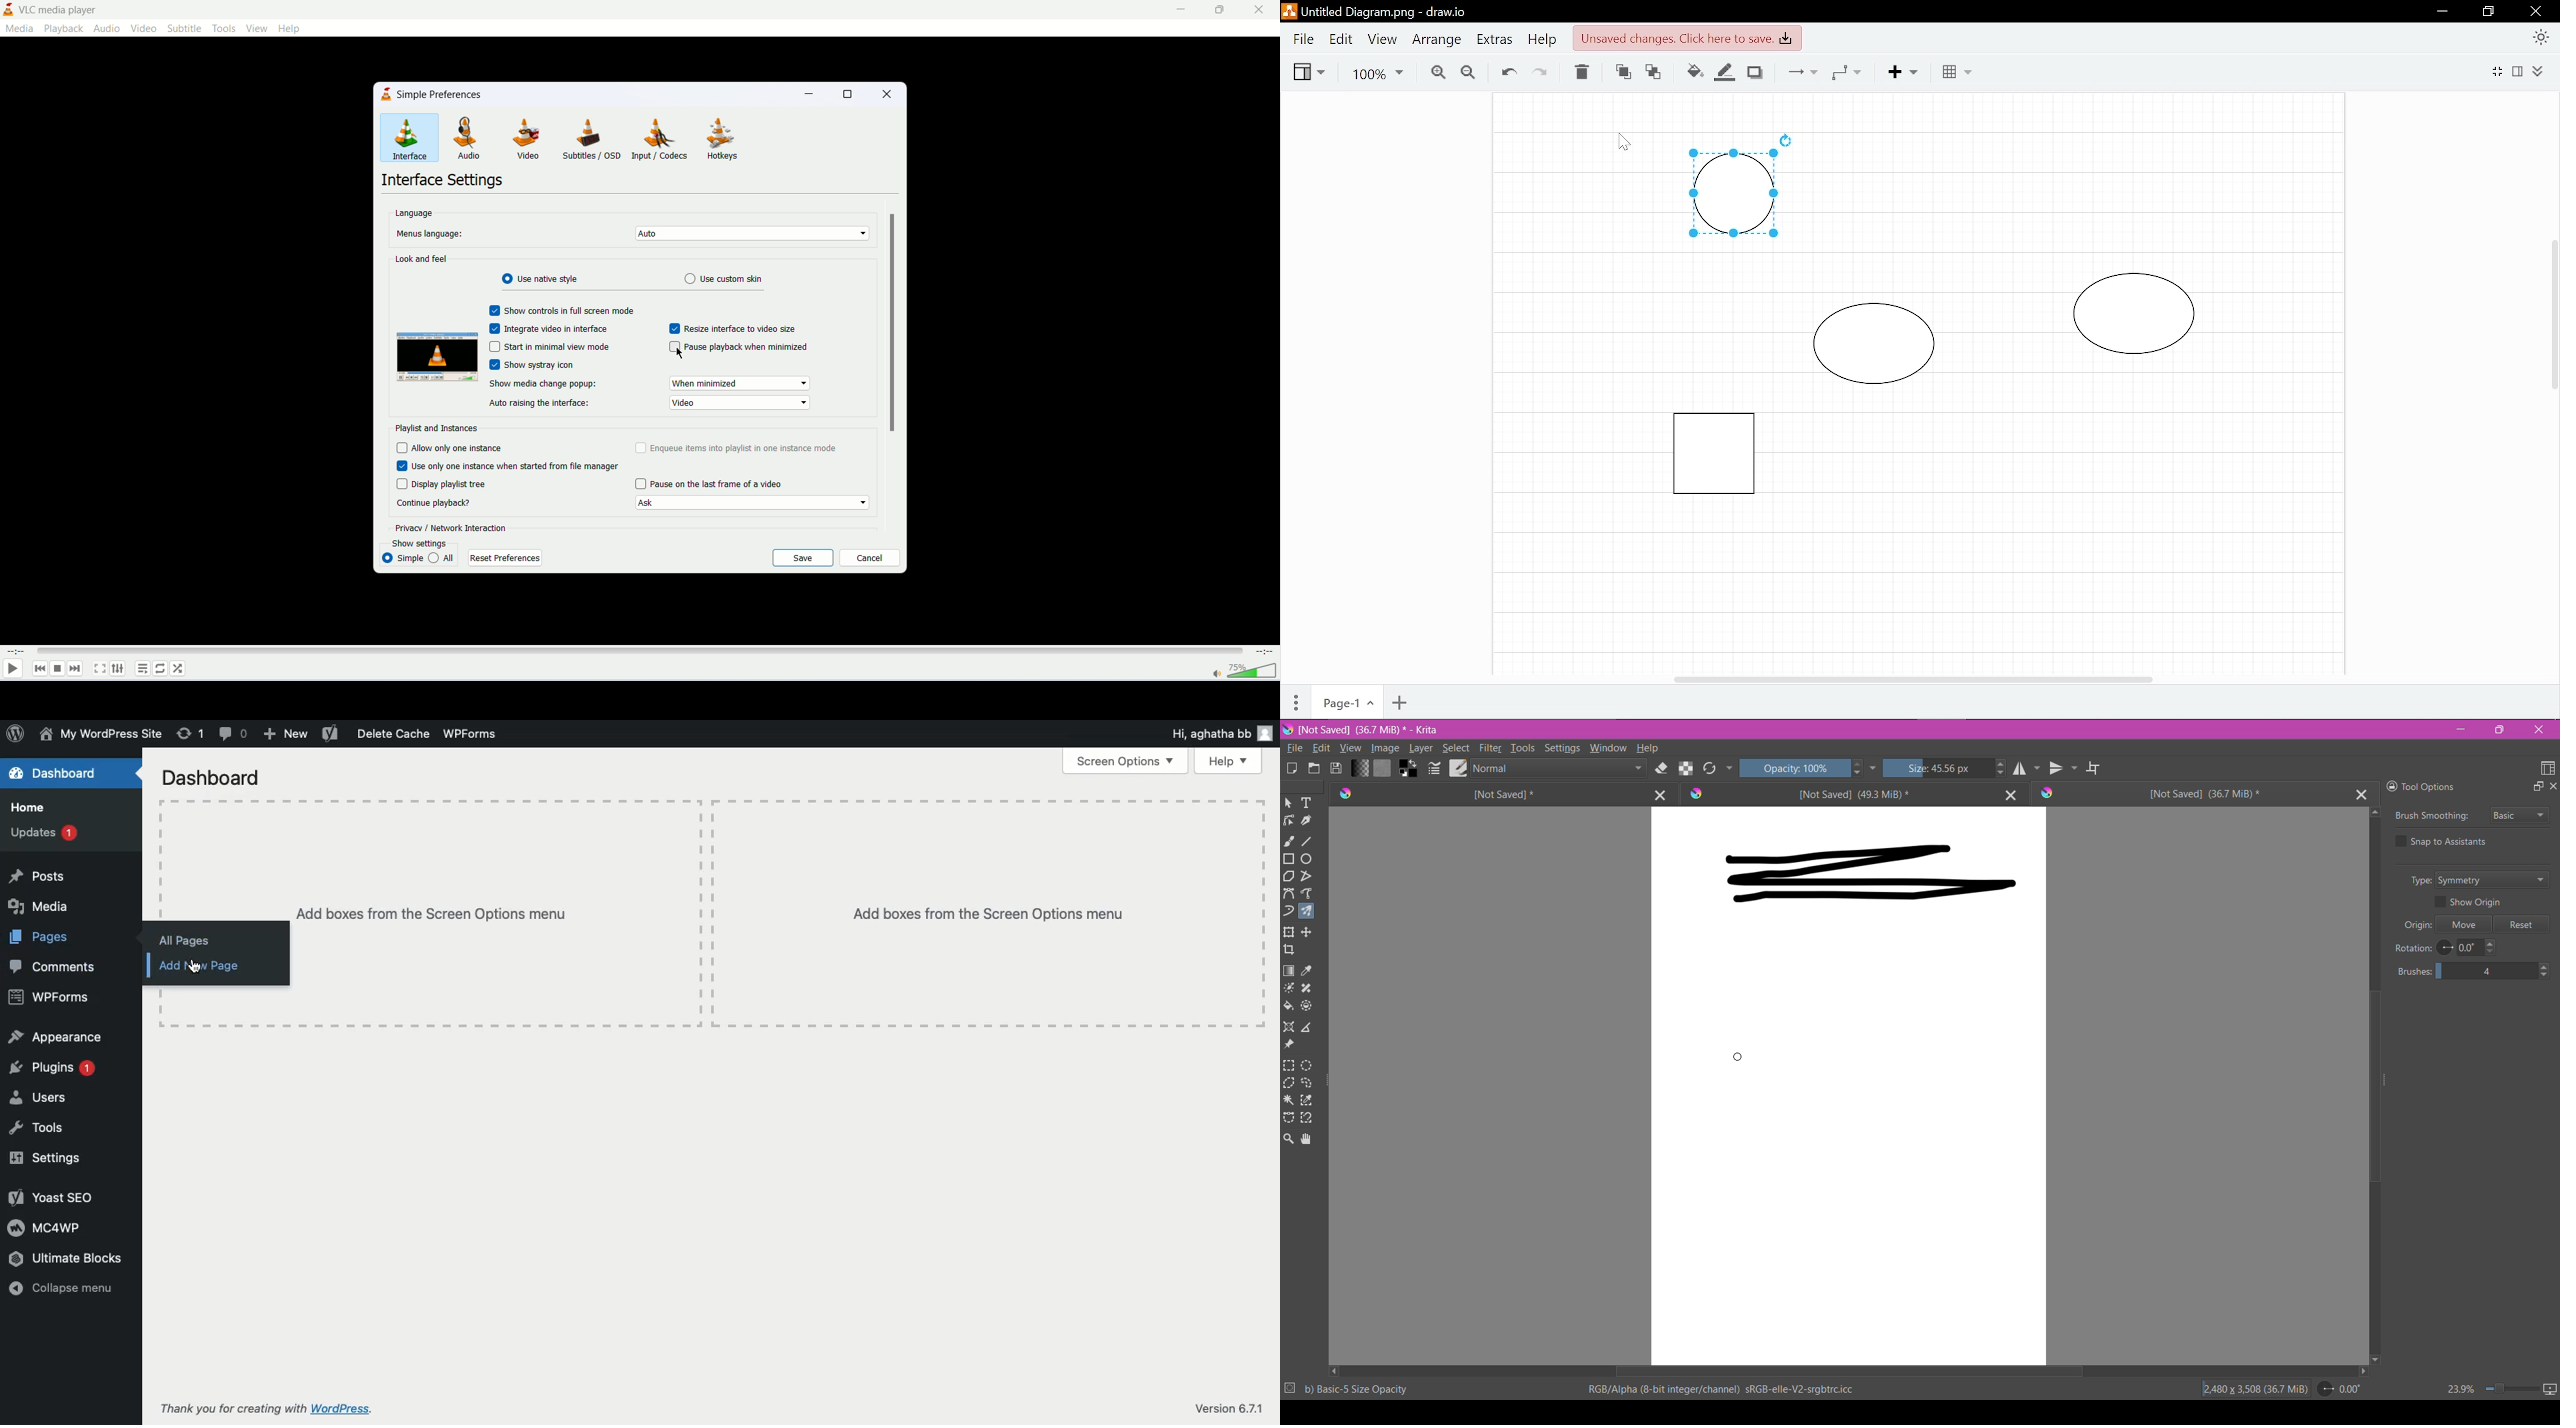  Describe the element at coordinates (460, 137) in the screenshot. I see `audio` at that location.